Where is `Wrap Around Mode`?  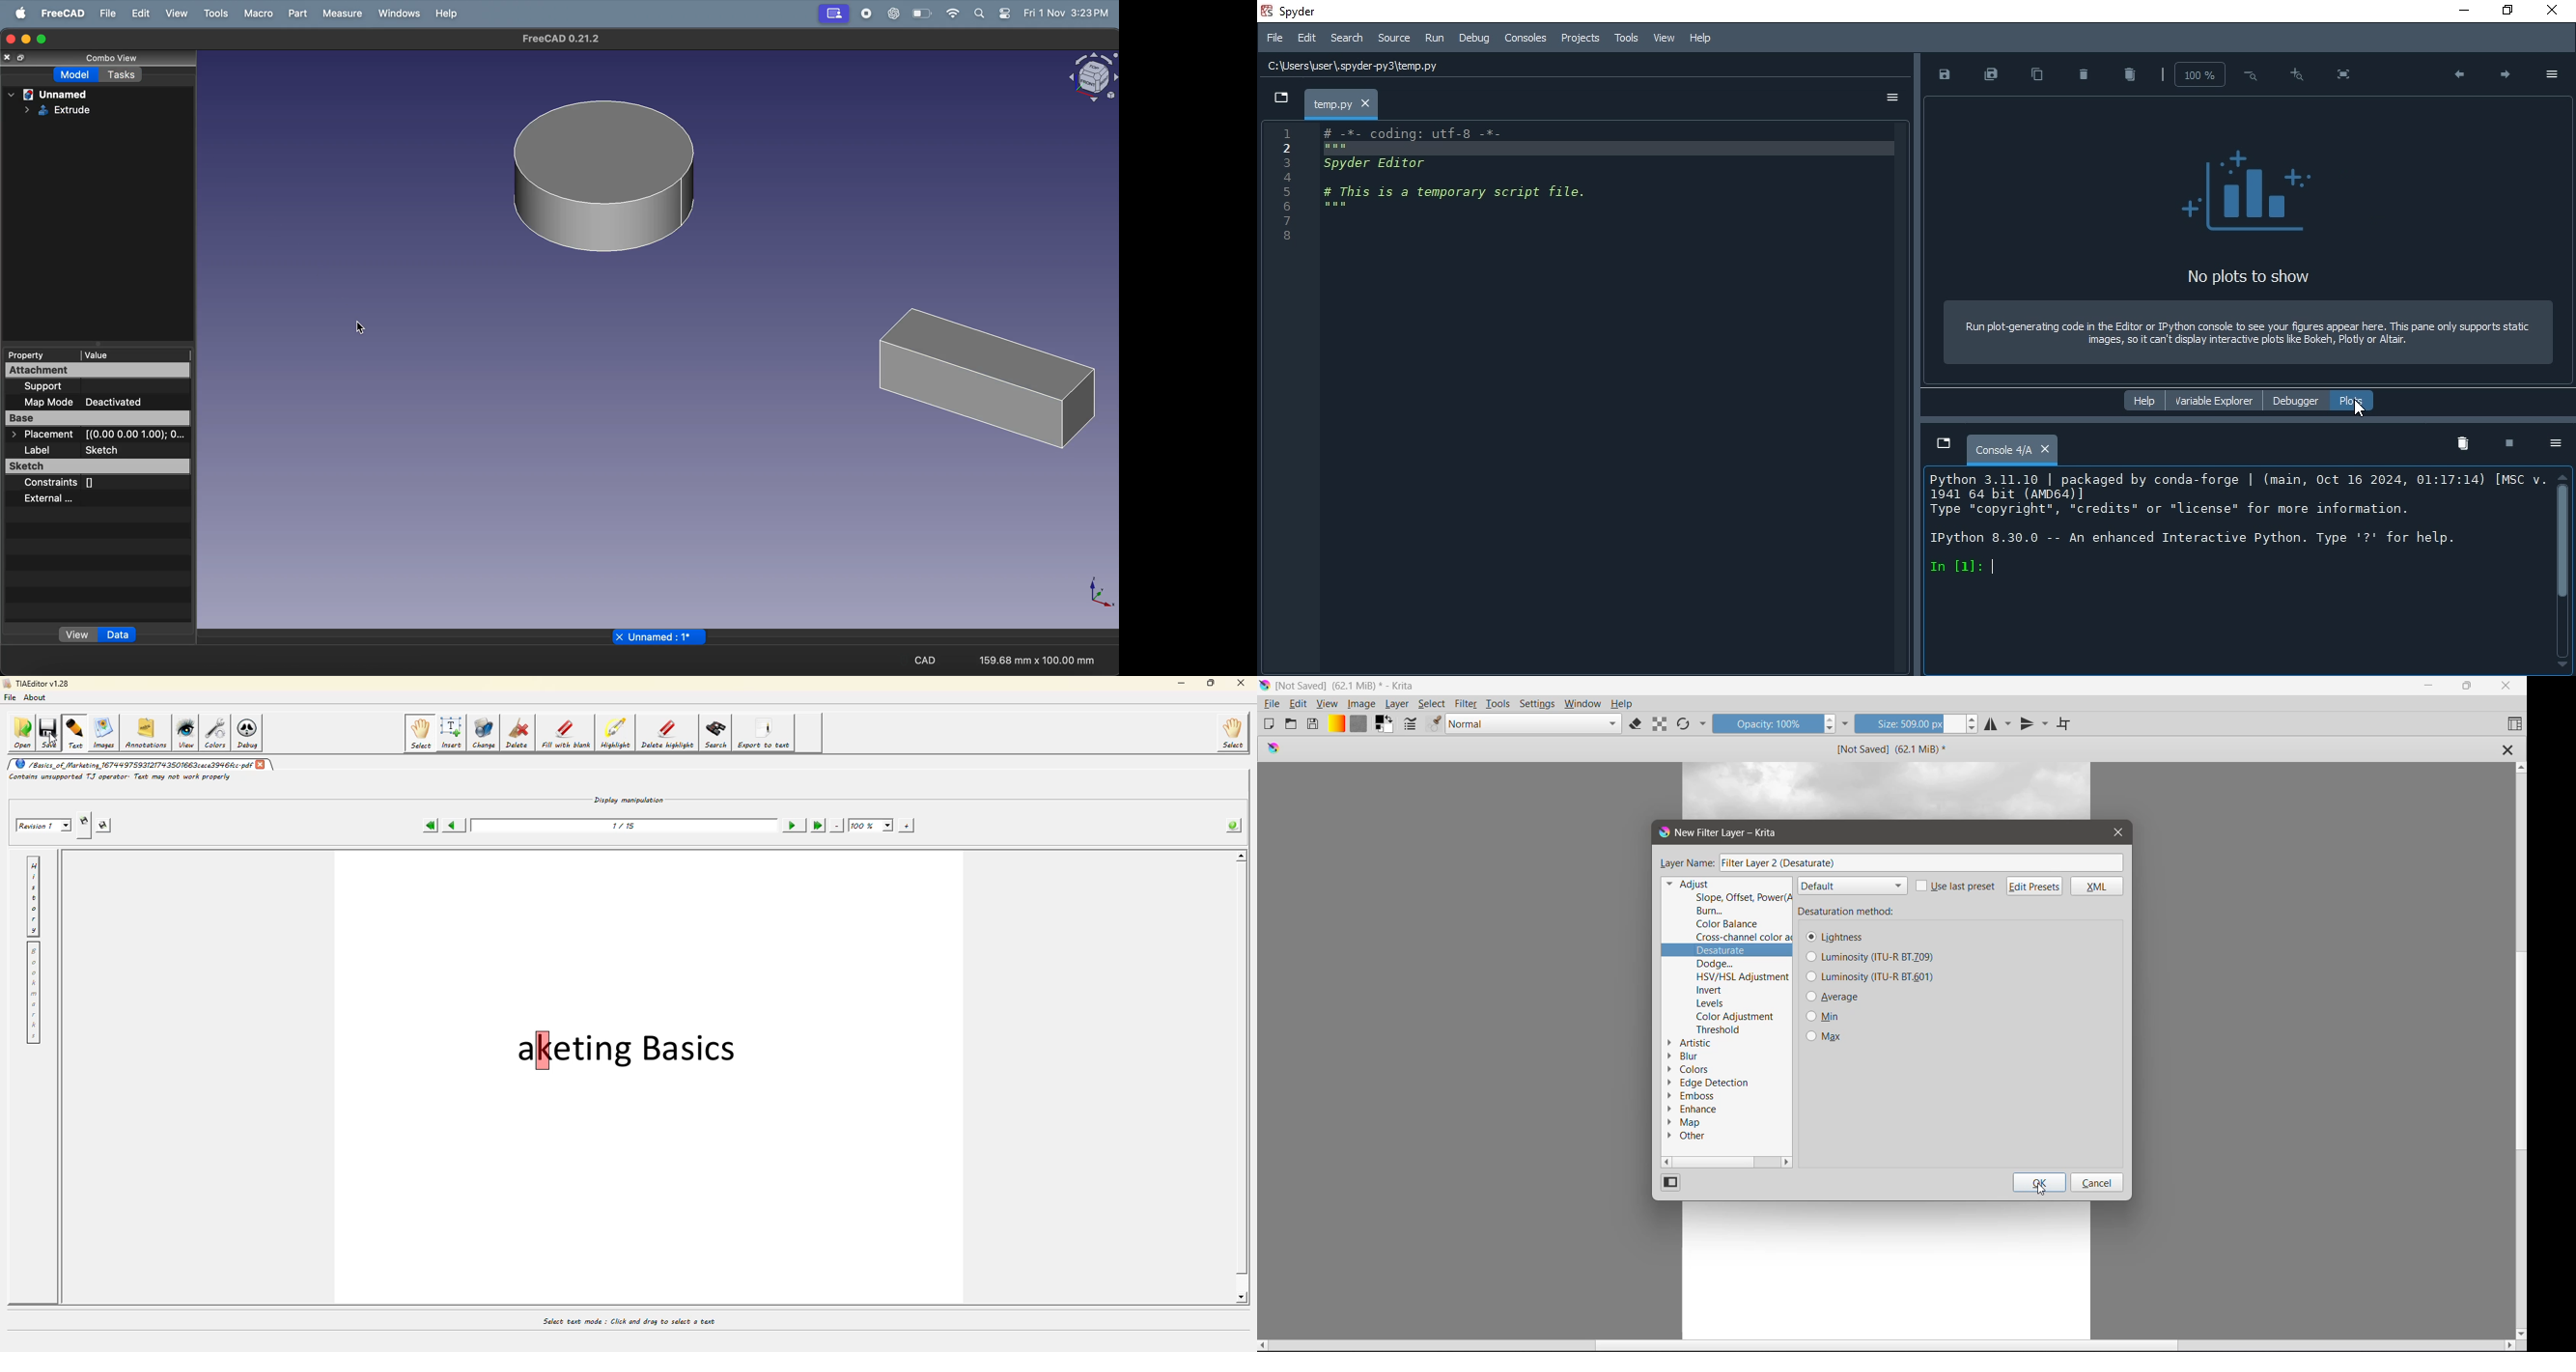
Wrap Around Mode is located at coordinates (2064, 725).